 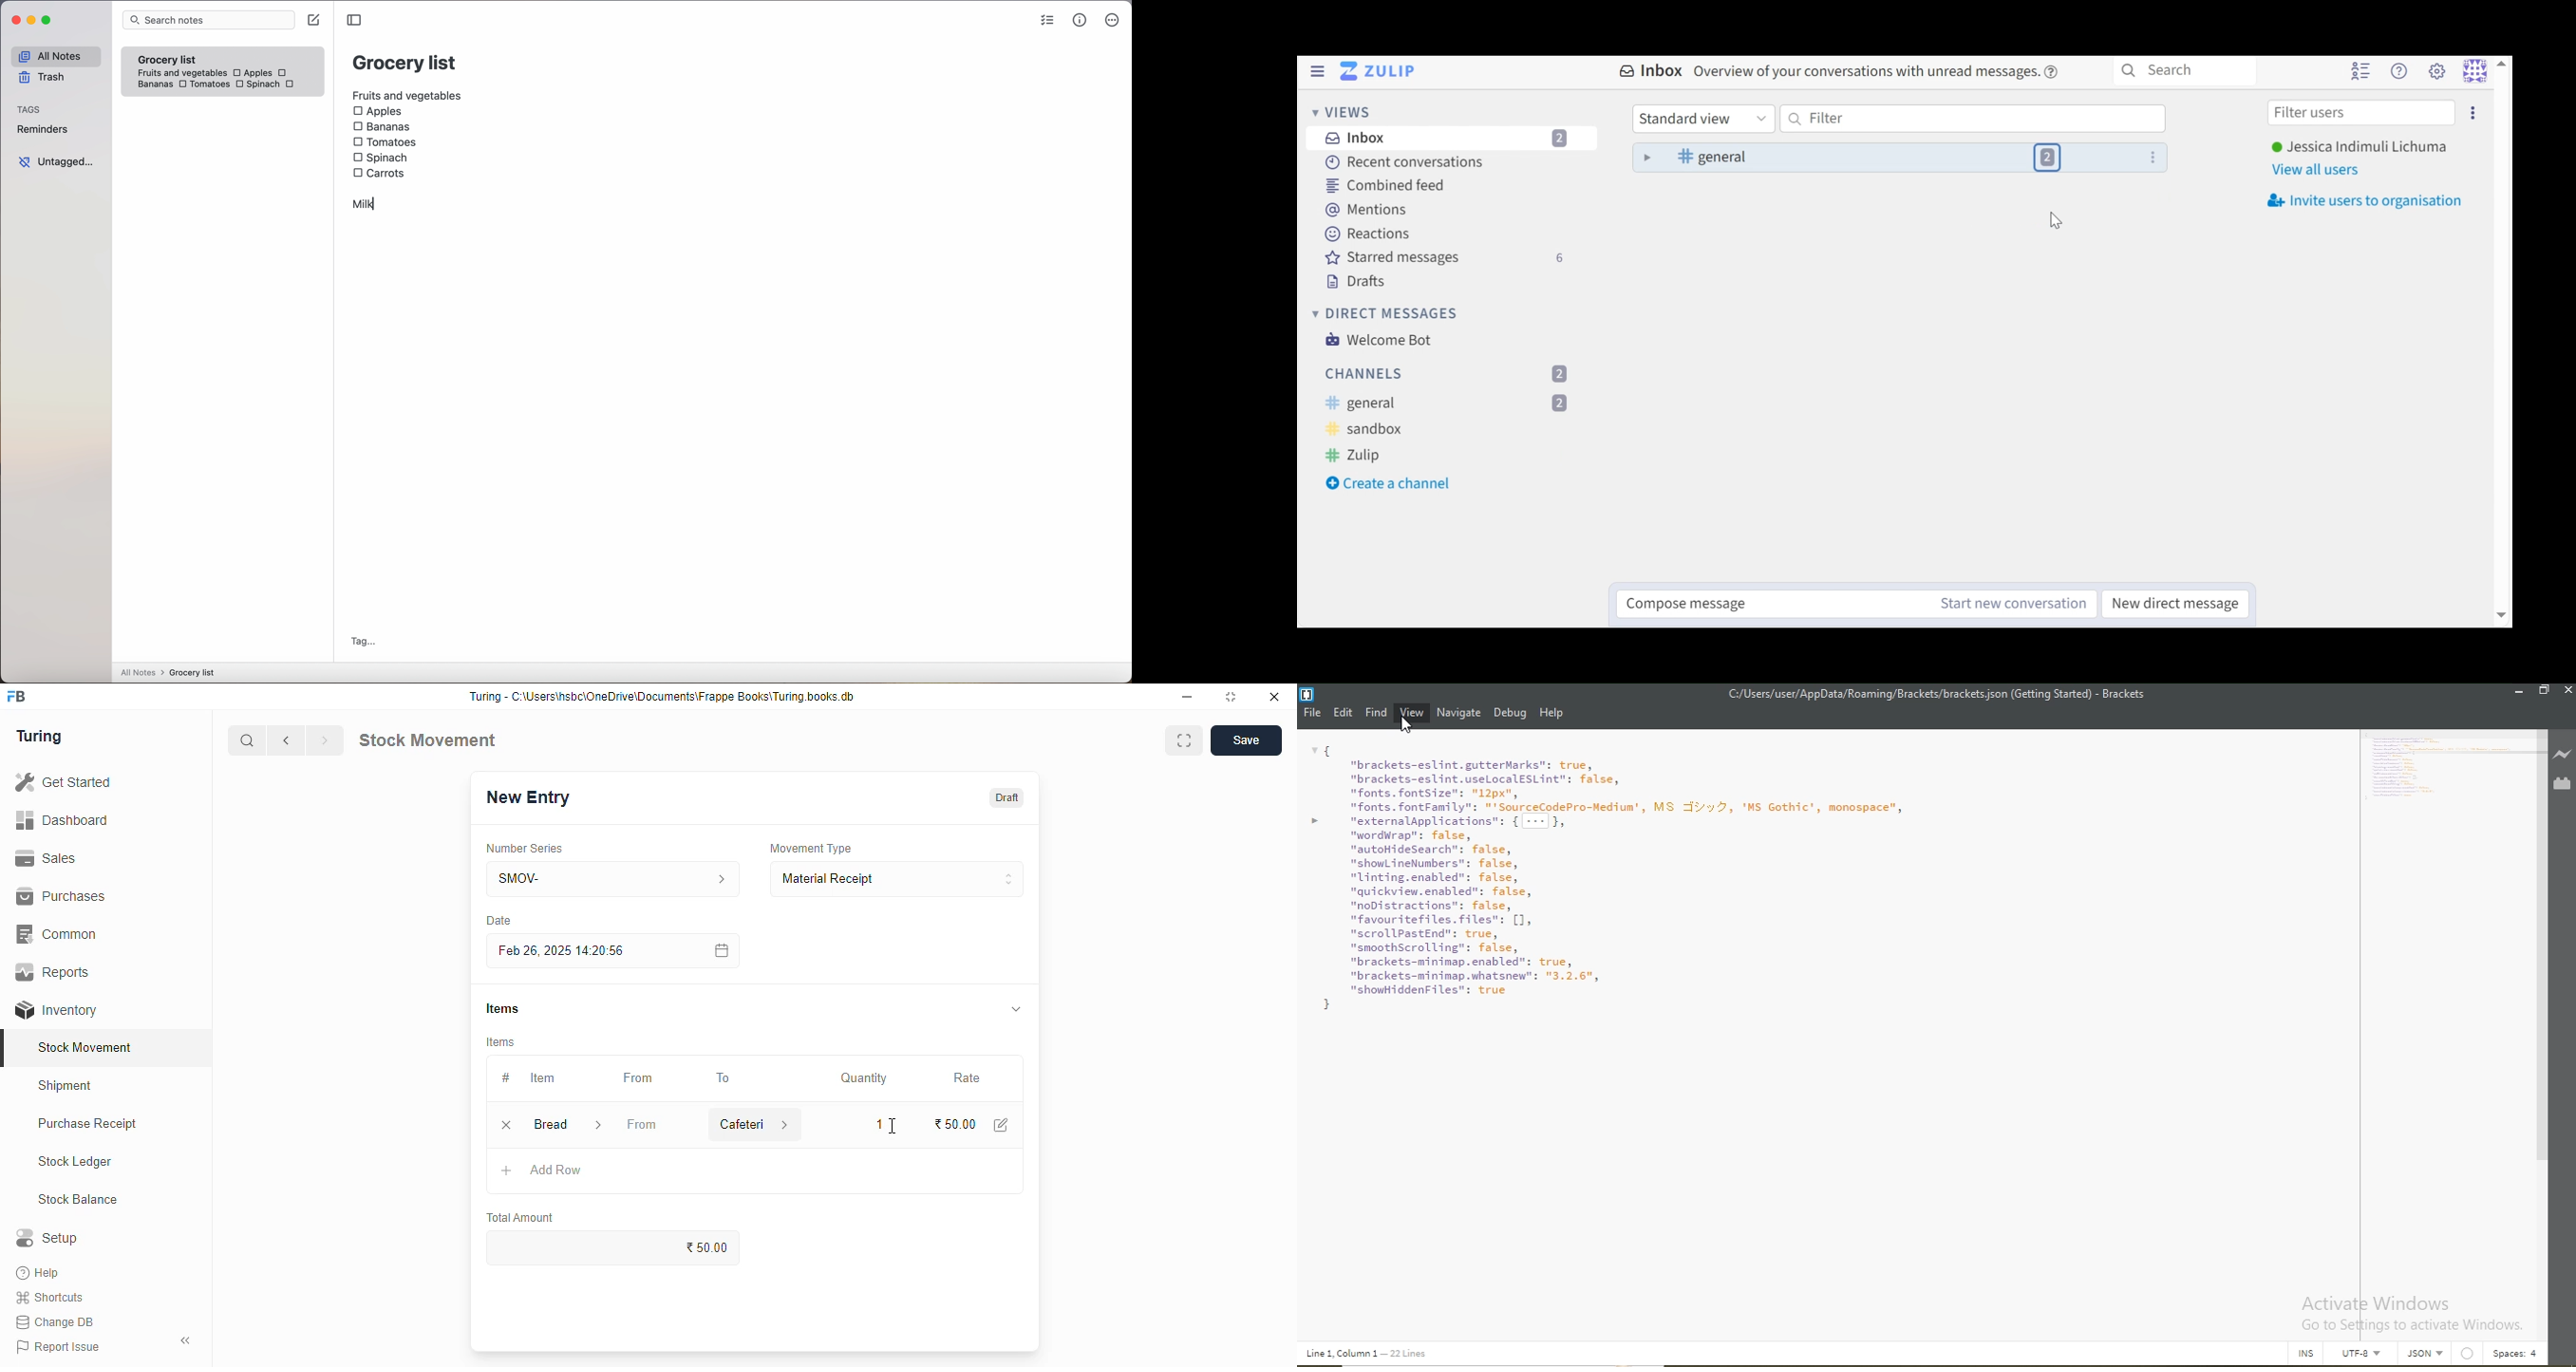 What do you see at coordinates (1381, 340) in the screenshot?
I see `Welcome Bot` at bounding box center [1381, 340].